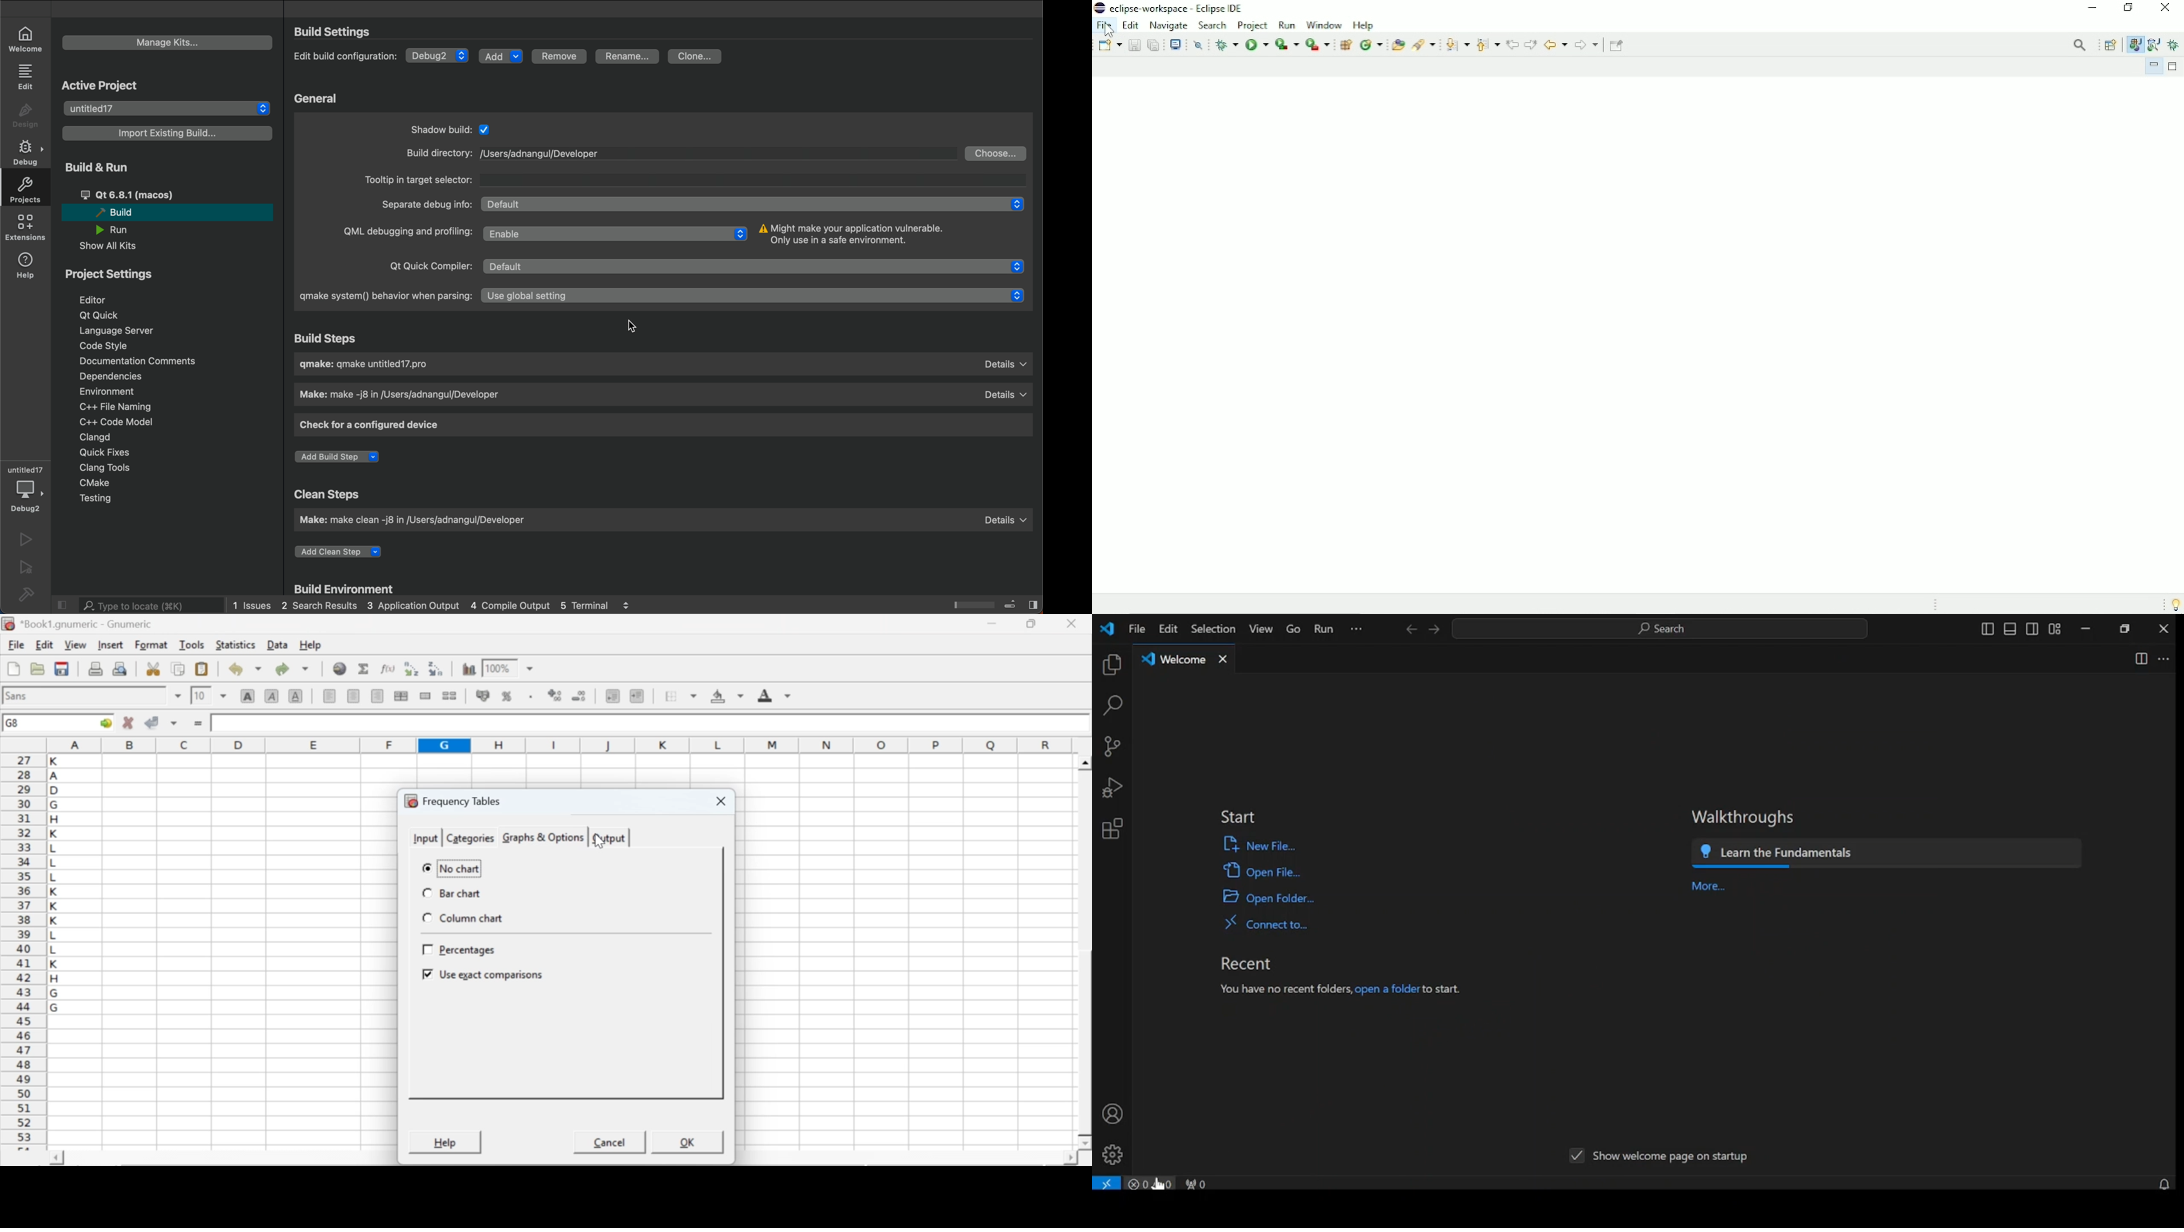  What do you see at coordinates (1136, 629) in the screenshot?
I see `file` at bounding box center [1136, 629].